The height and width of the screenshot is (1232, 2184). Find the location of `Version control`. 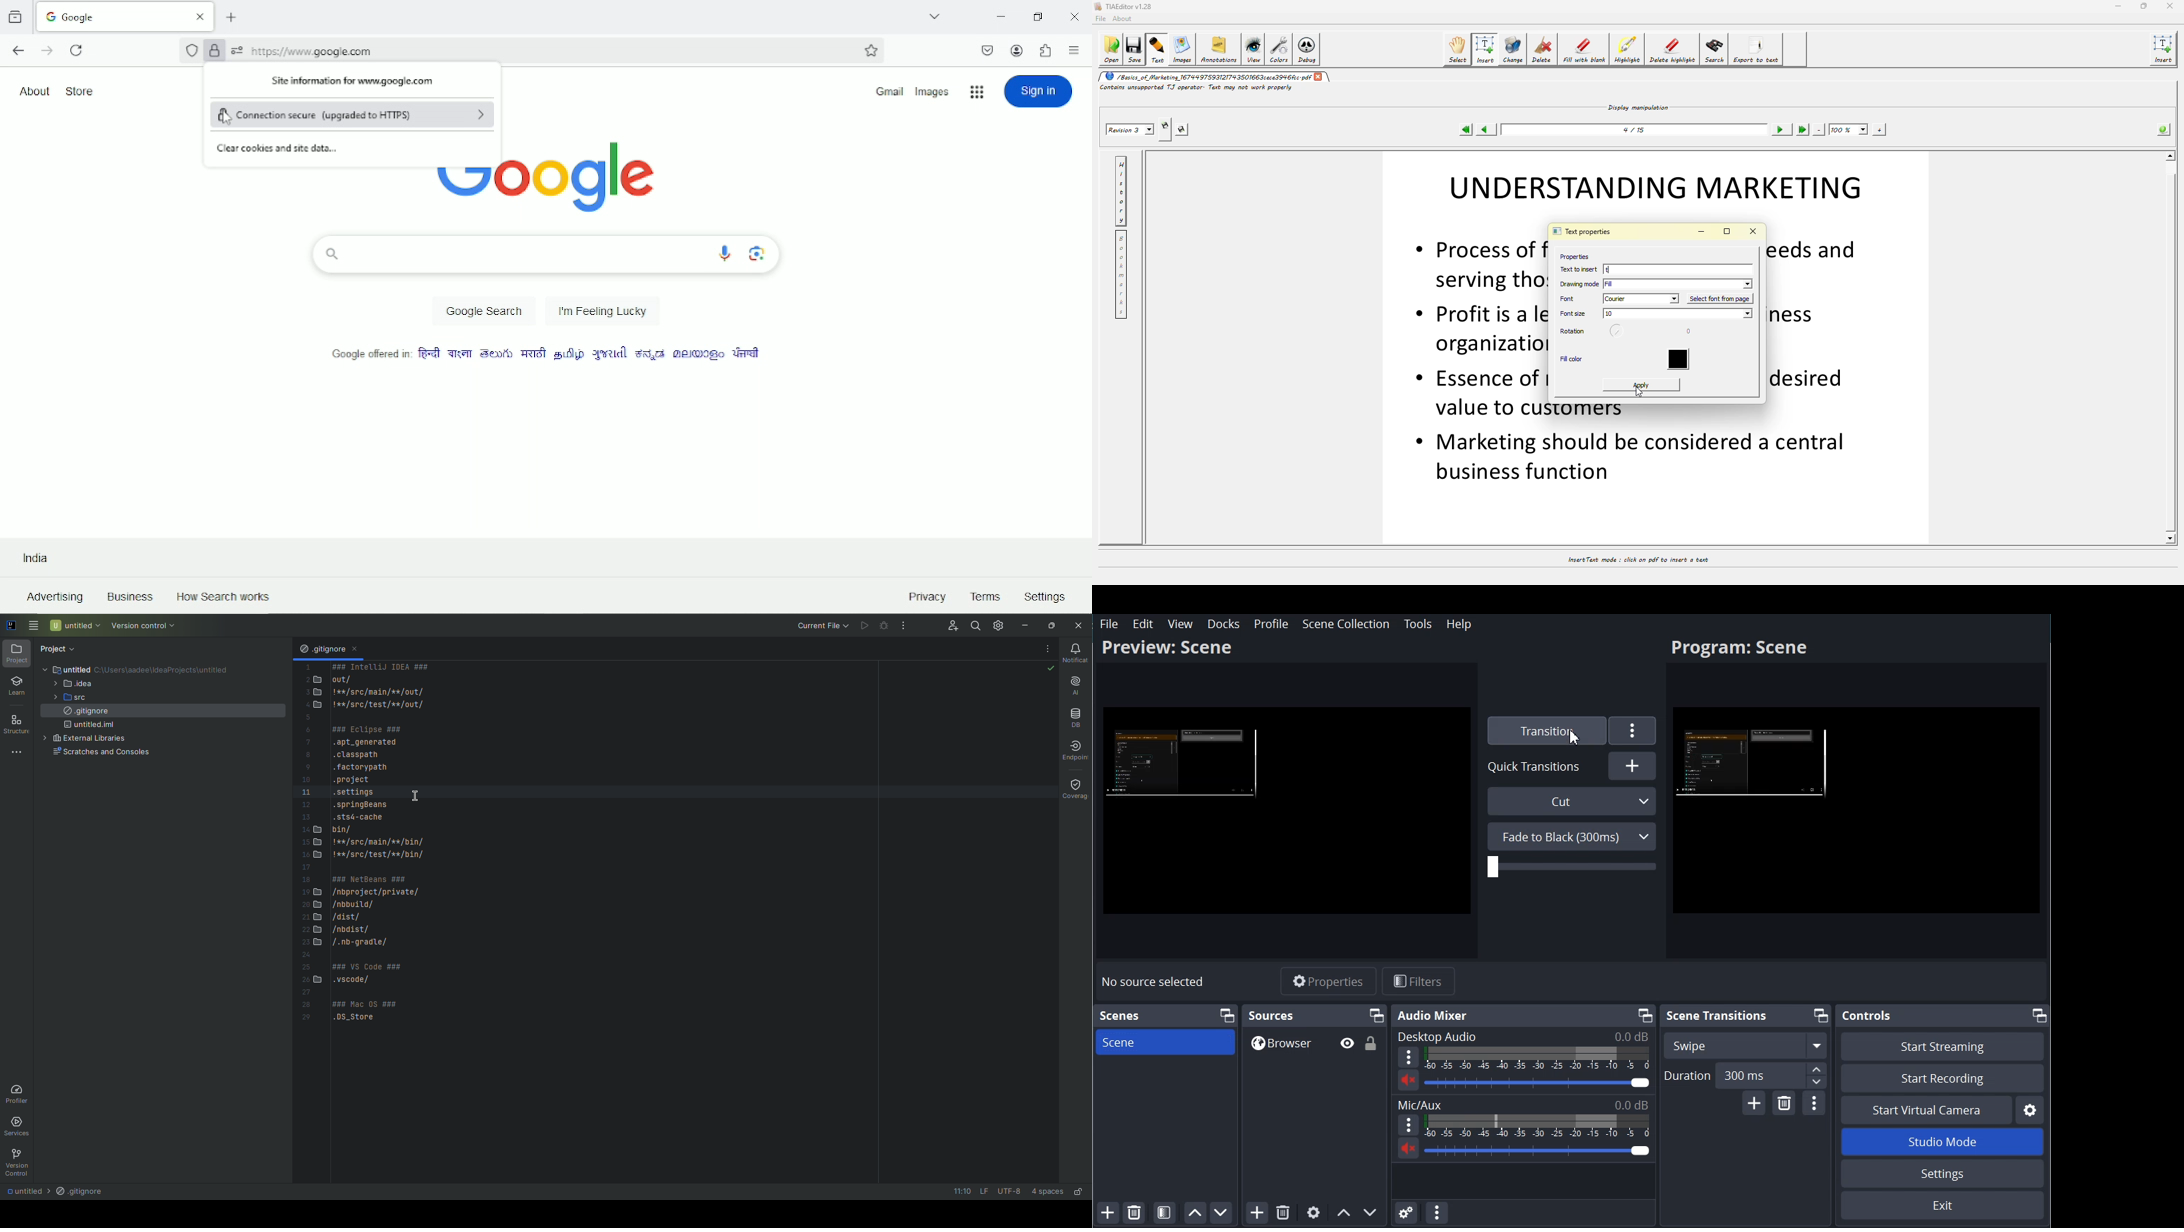

Version control is located at coordinates (145, 625).